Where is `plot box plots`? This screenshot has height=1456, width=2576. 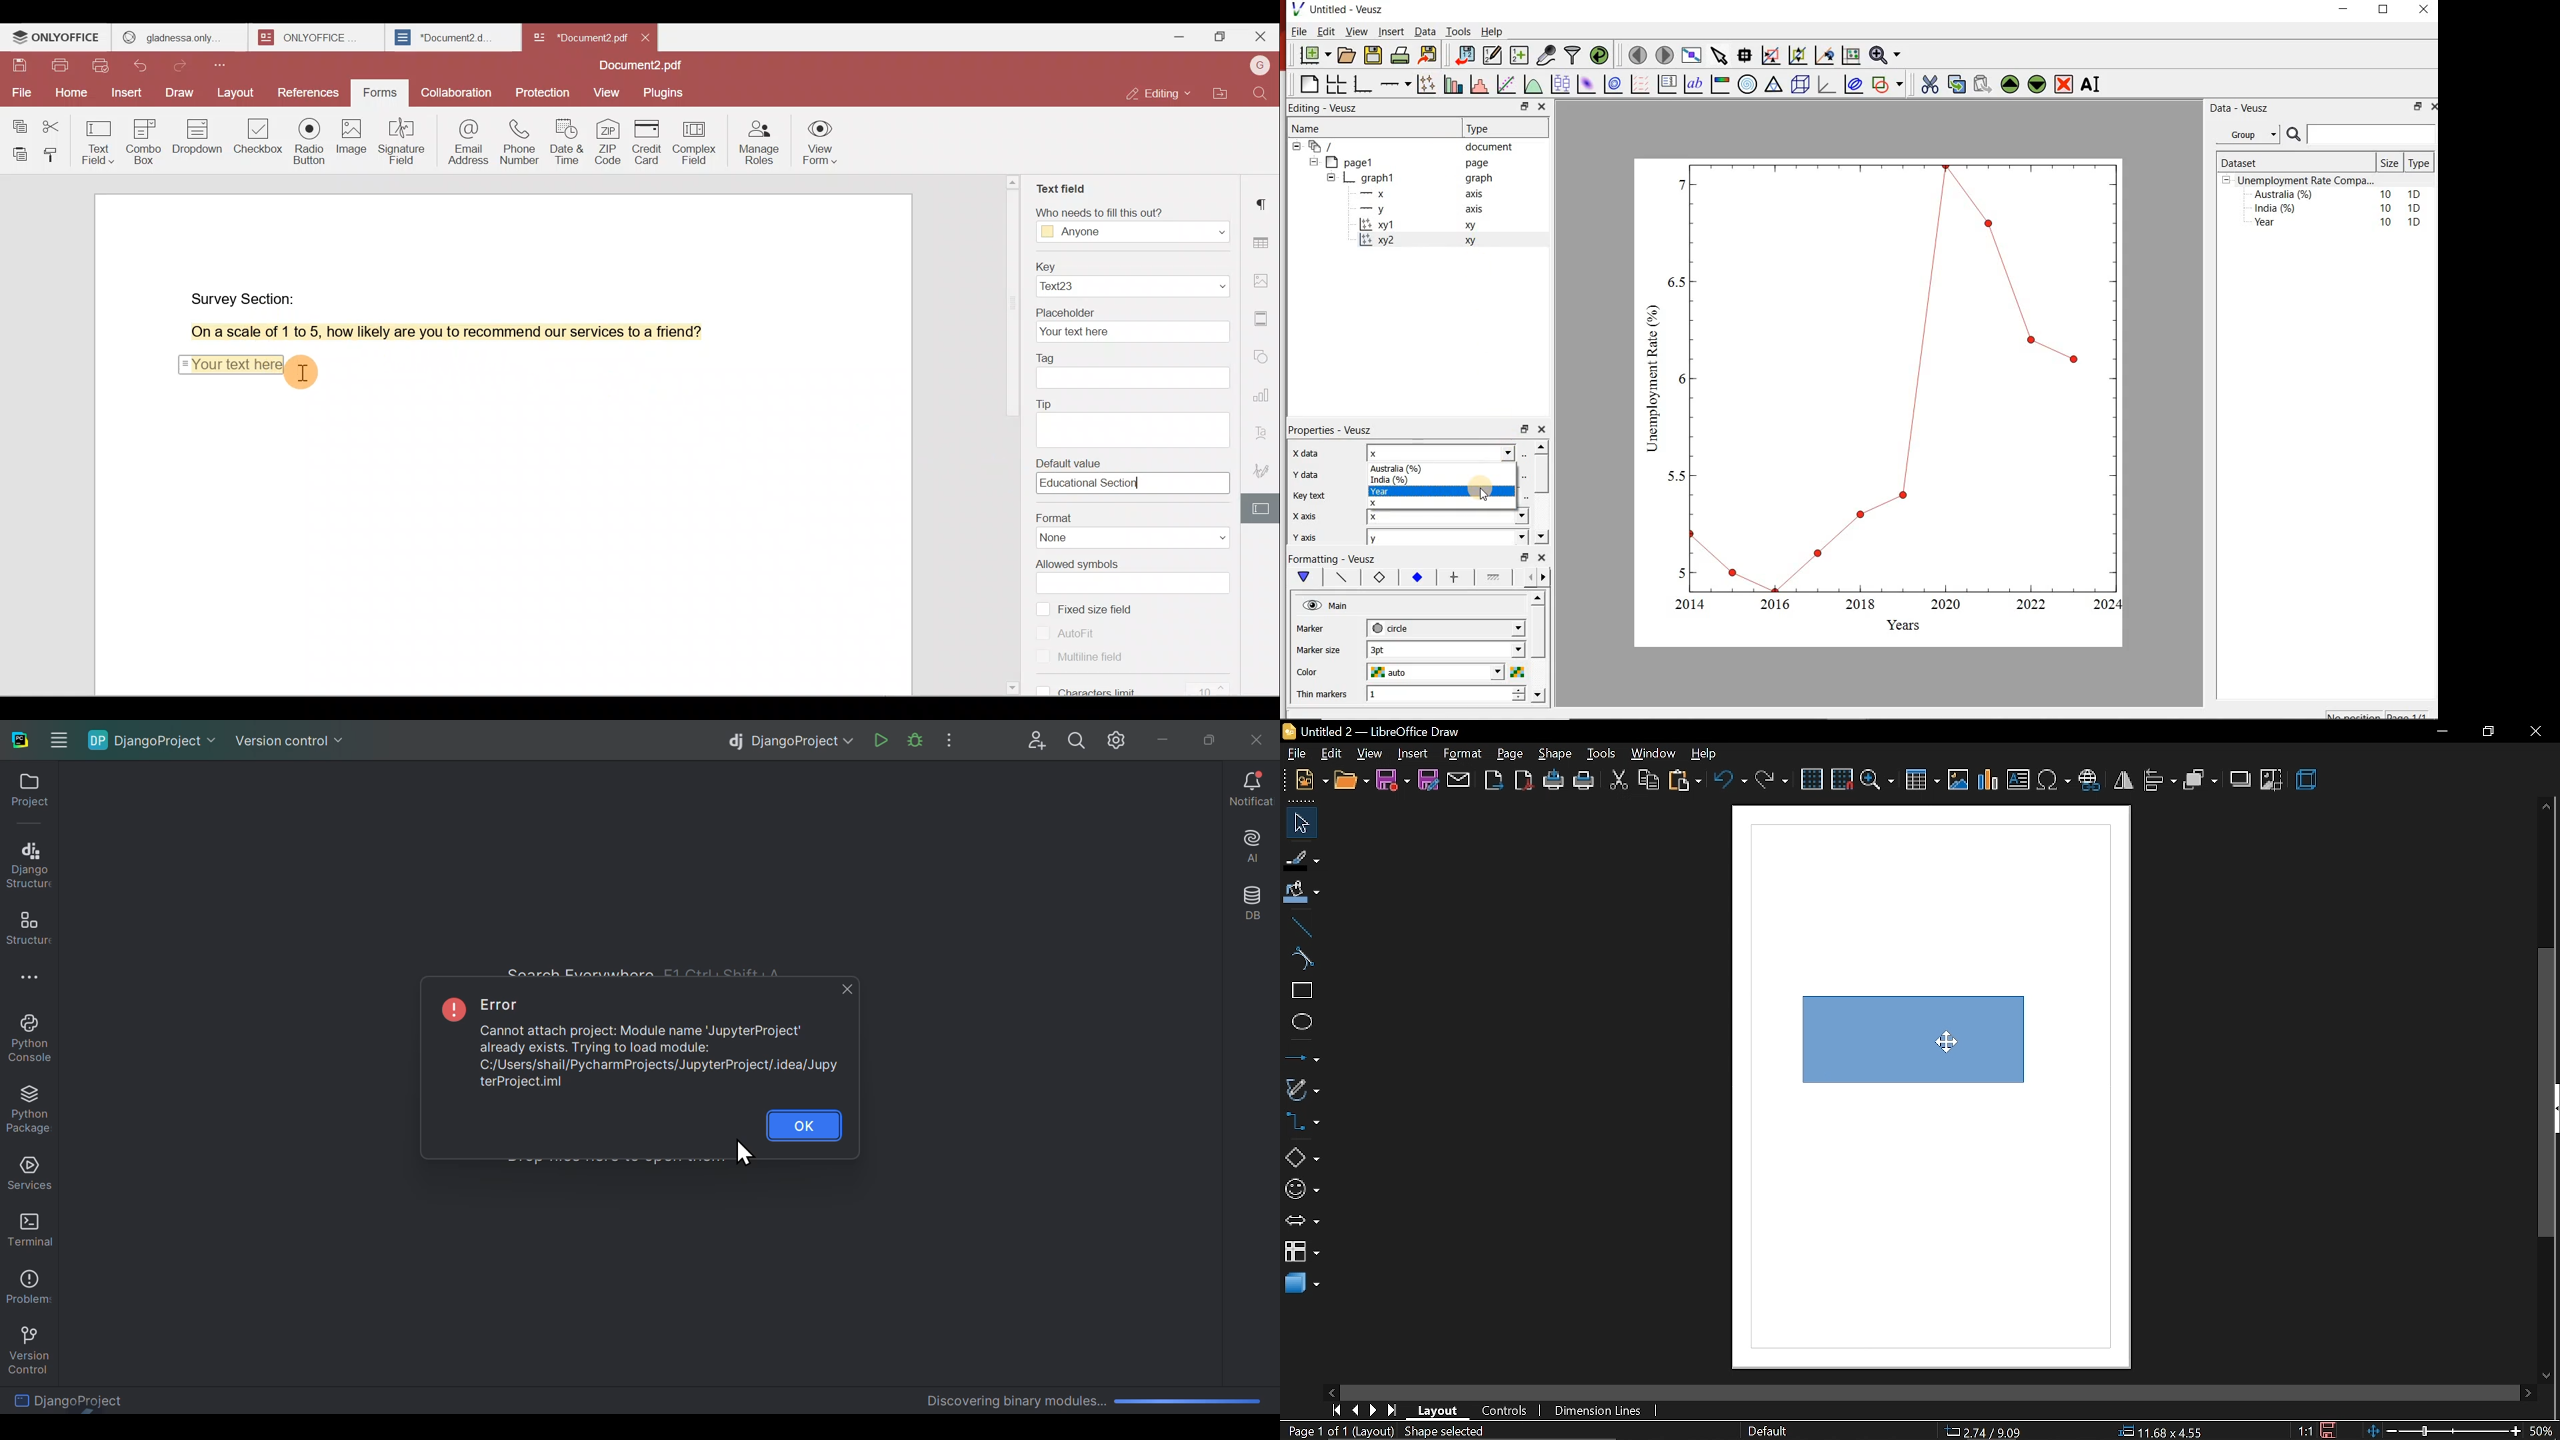
plot box plots is located at coordinates (1561, 83).